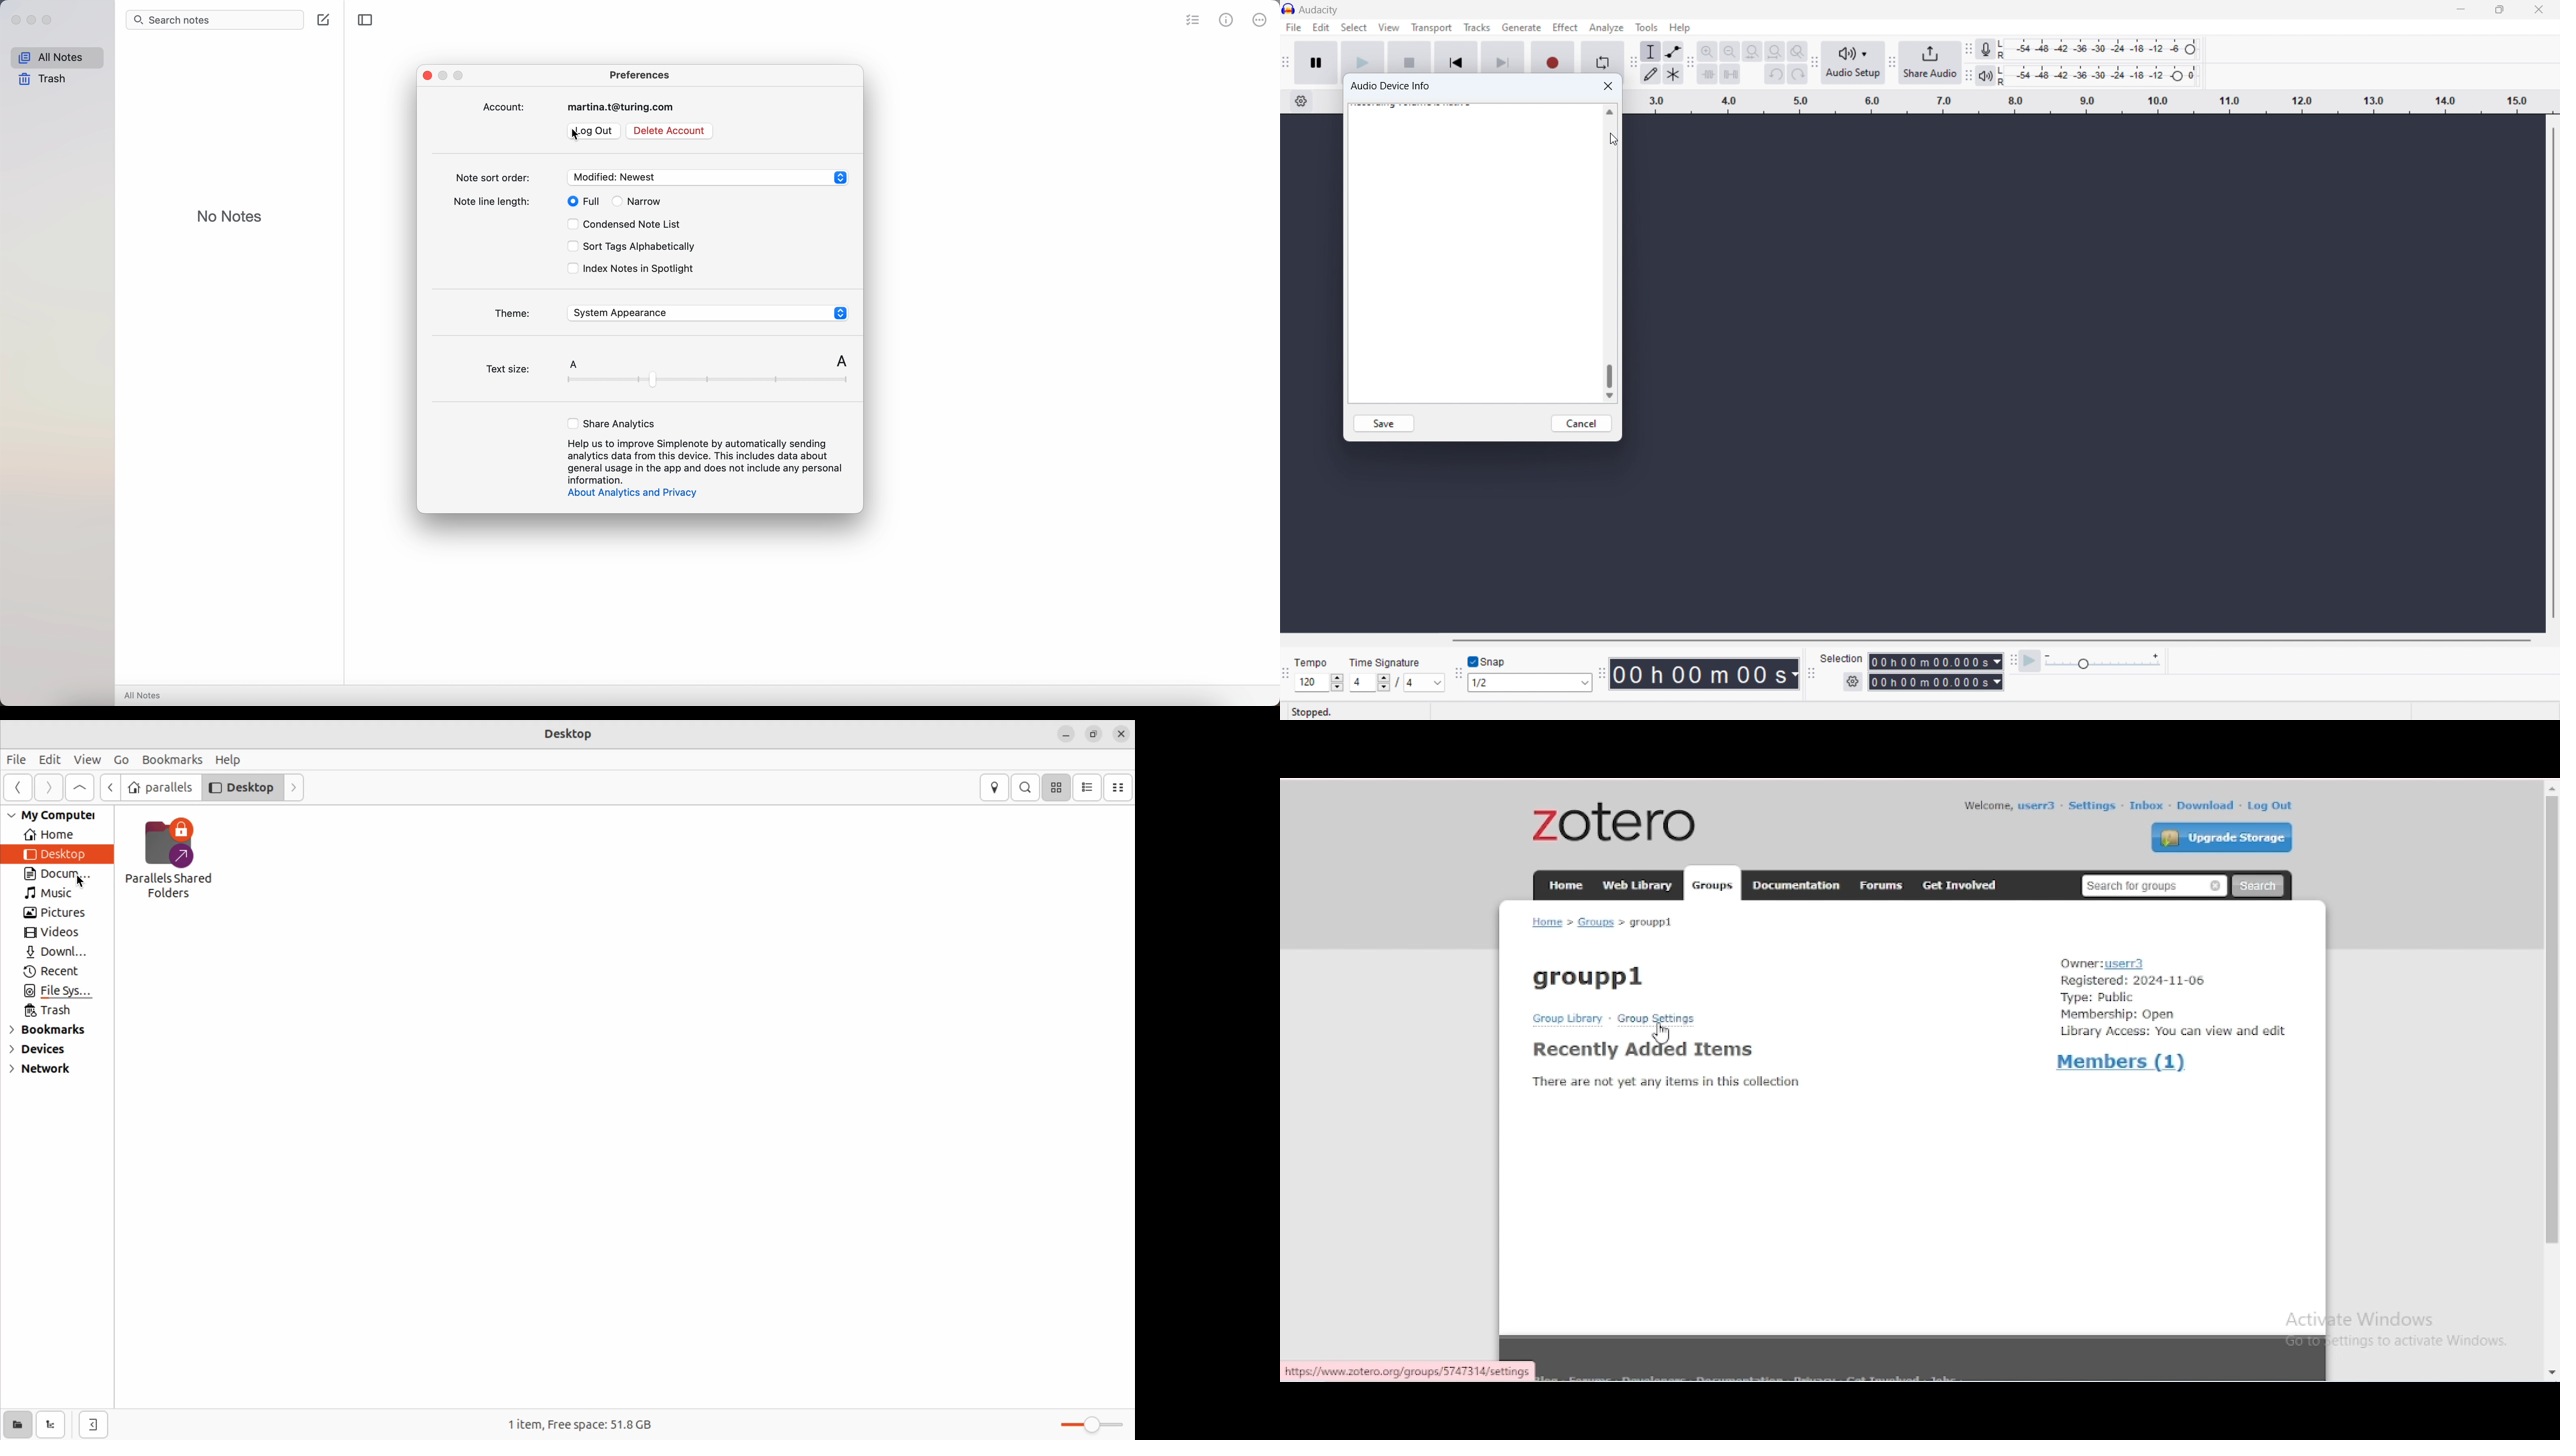 The width and height of the screenshot is (2576, 1456). What do you see at coordinates (1393, 683) in the screenshot?
I see `set time signature` at bounding box center [1393, 683].